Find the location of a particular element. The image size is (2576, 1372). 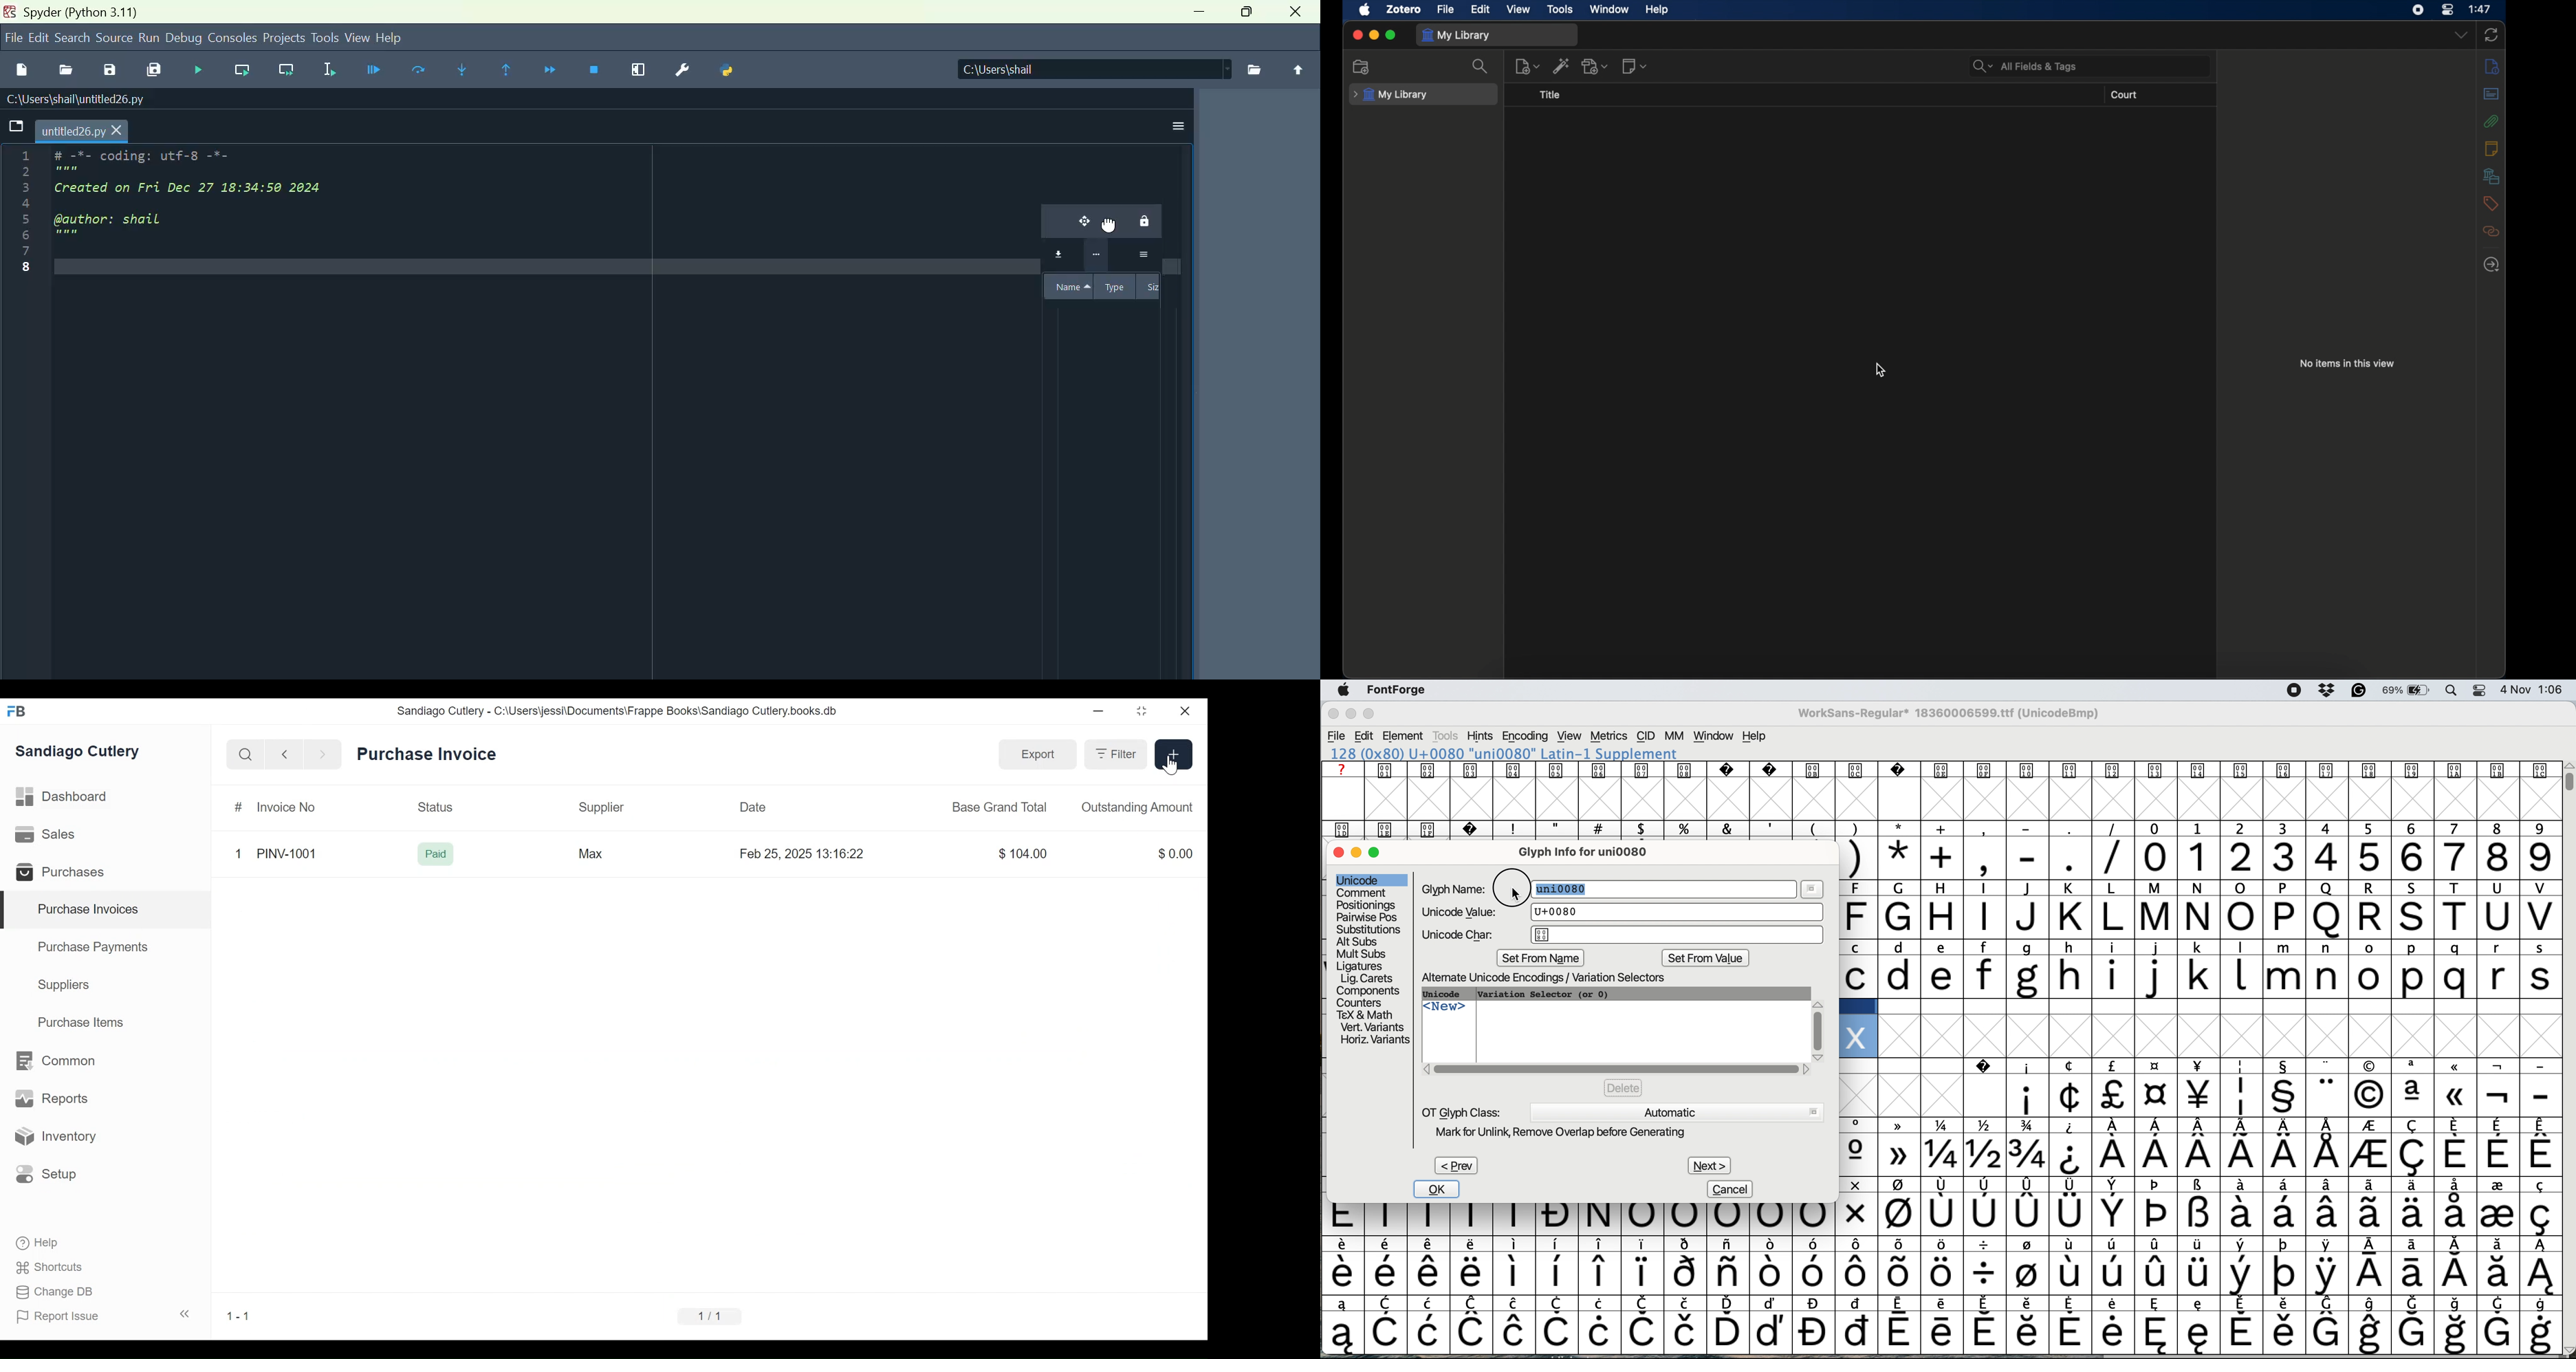

Projects is located at coordinates (285, 36).